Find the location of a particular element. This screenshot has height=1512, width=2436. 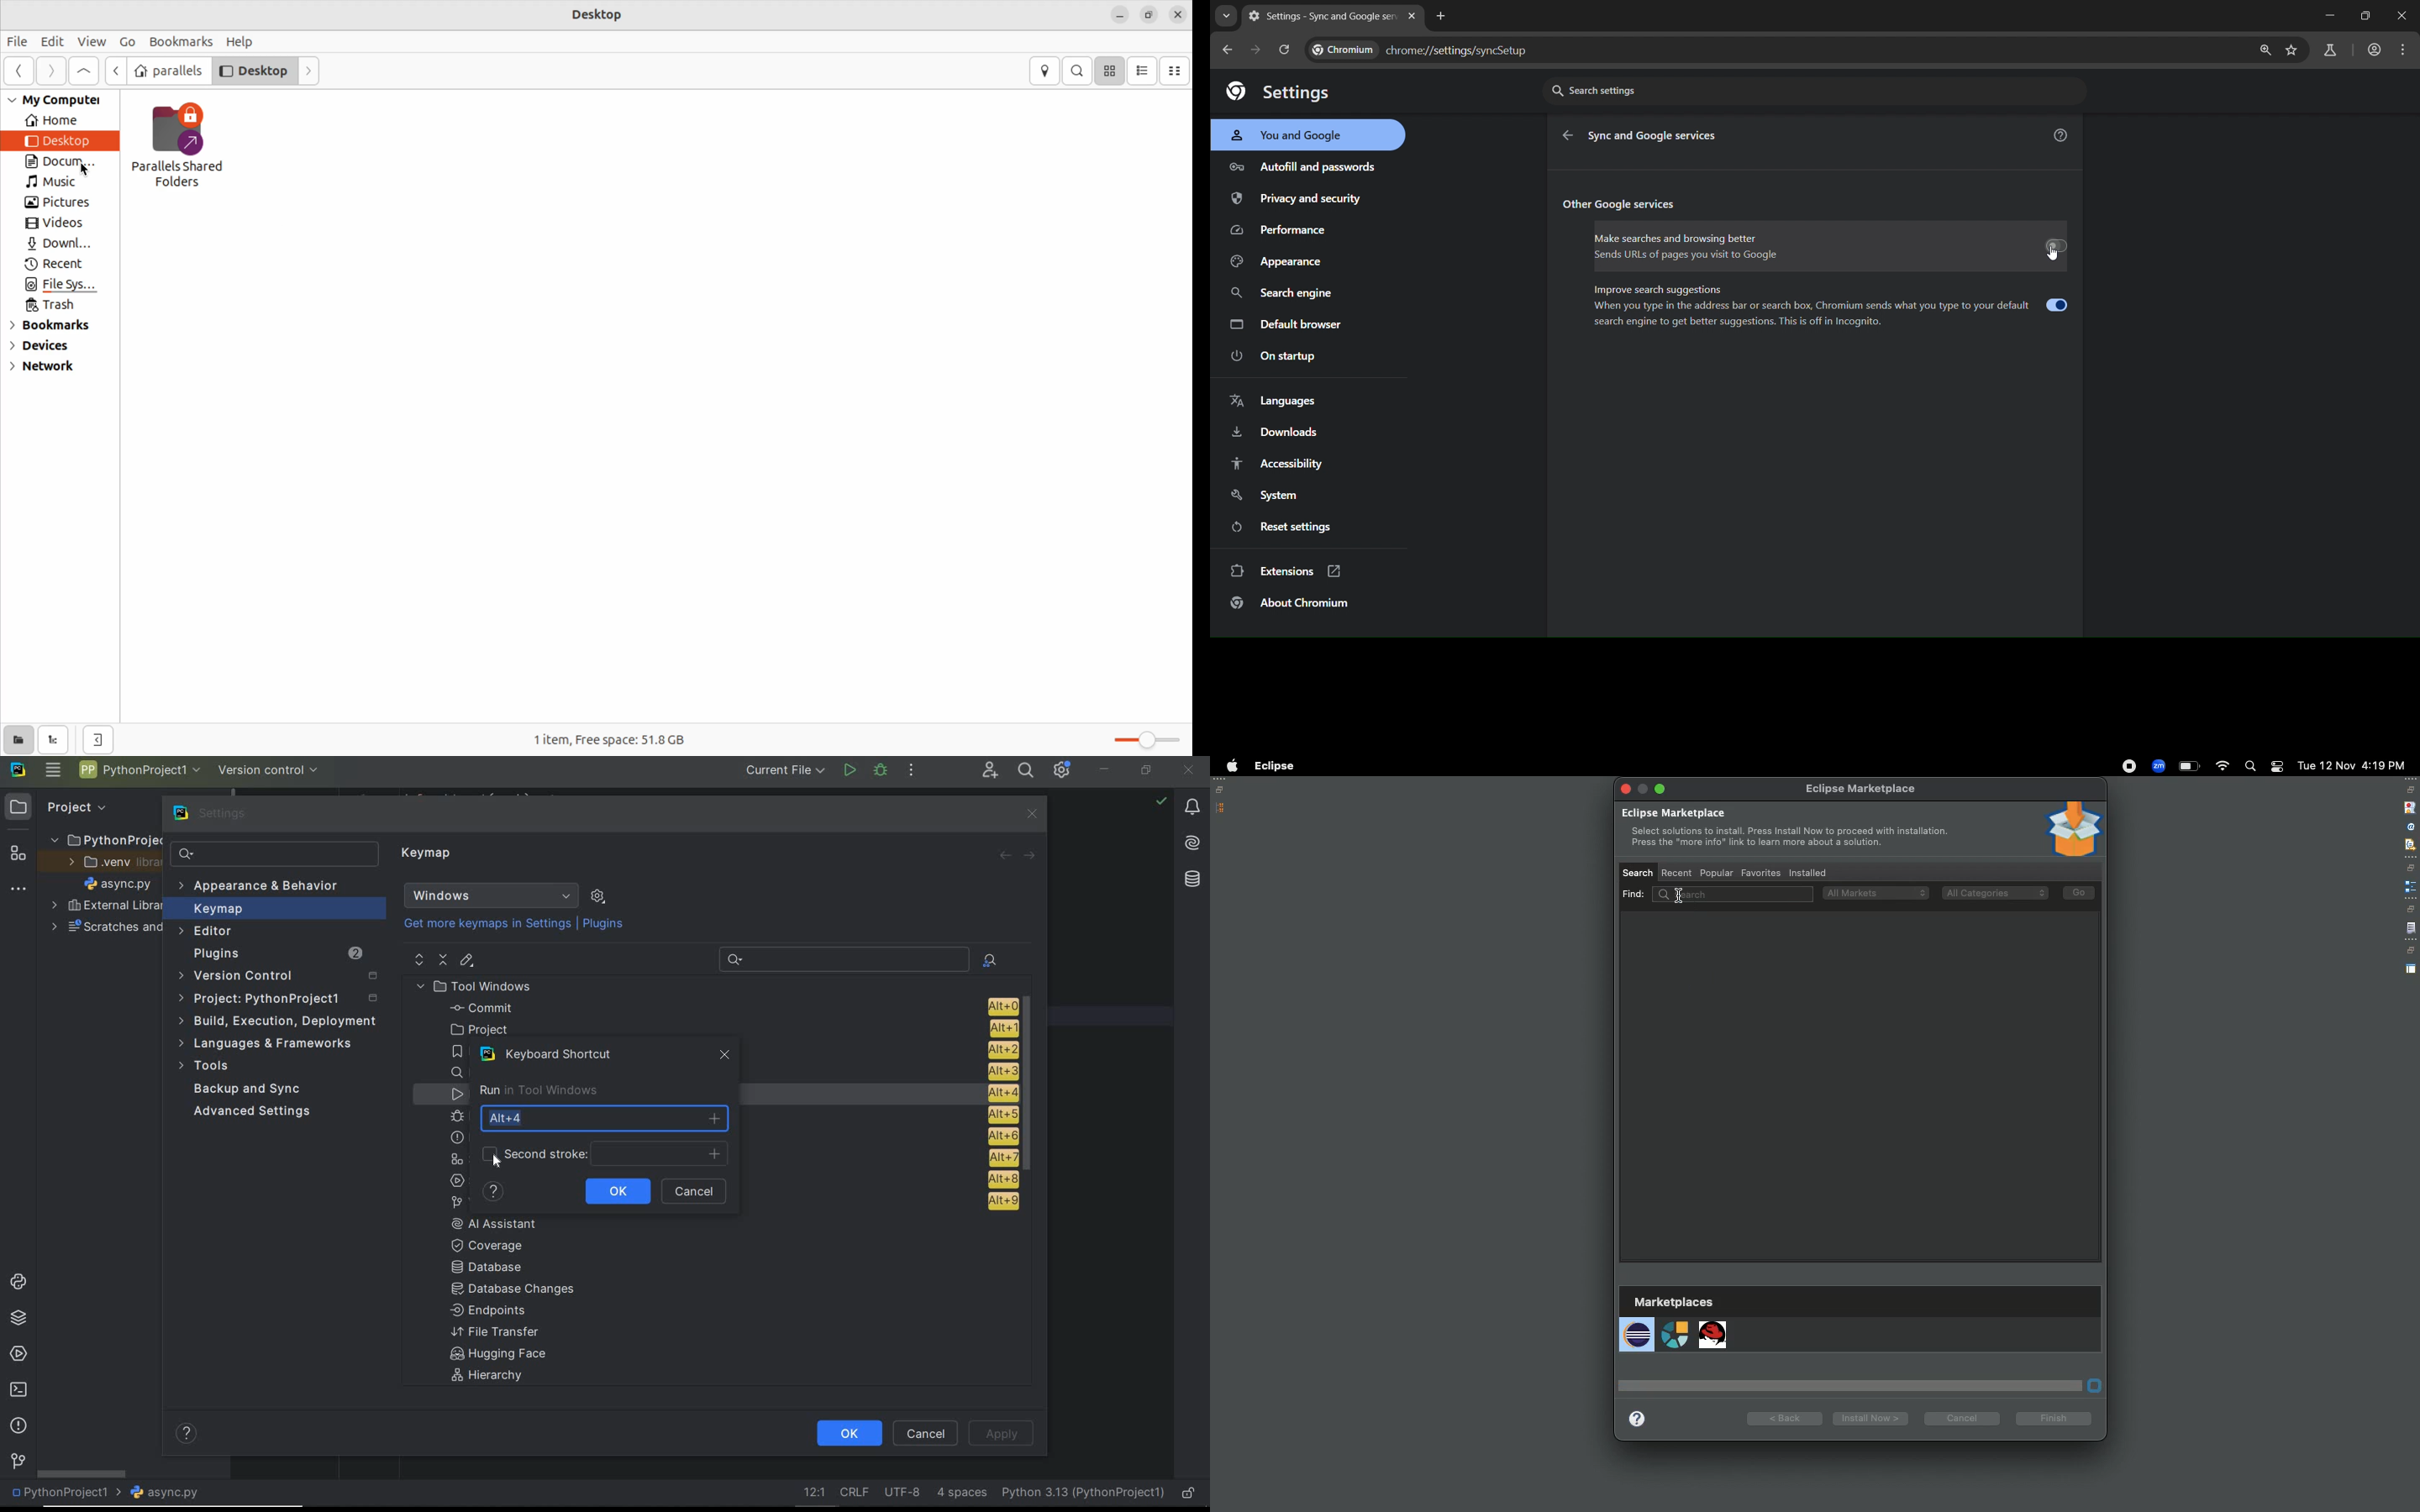

Eclipse is located at coordinates (1274, 766).